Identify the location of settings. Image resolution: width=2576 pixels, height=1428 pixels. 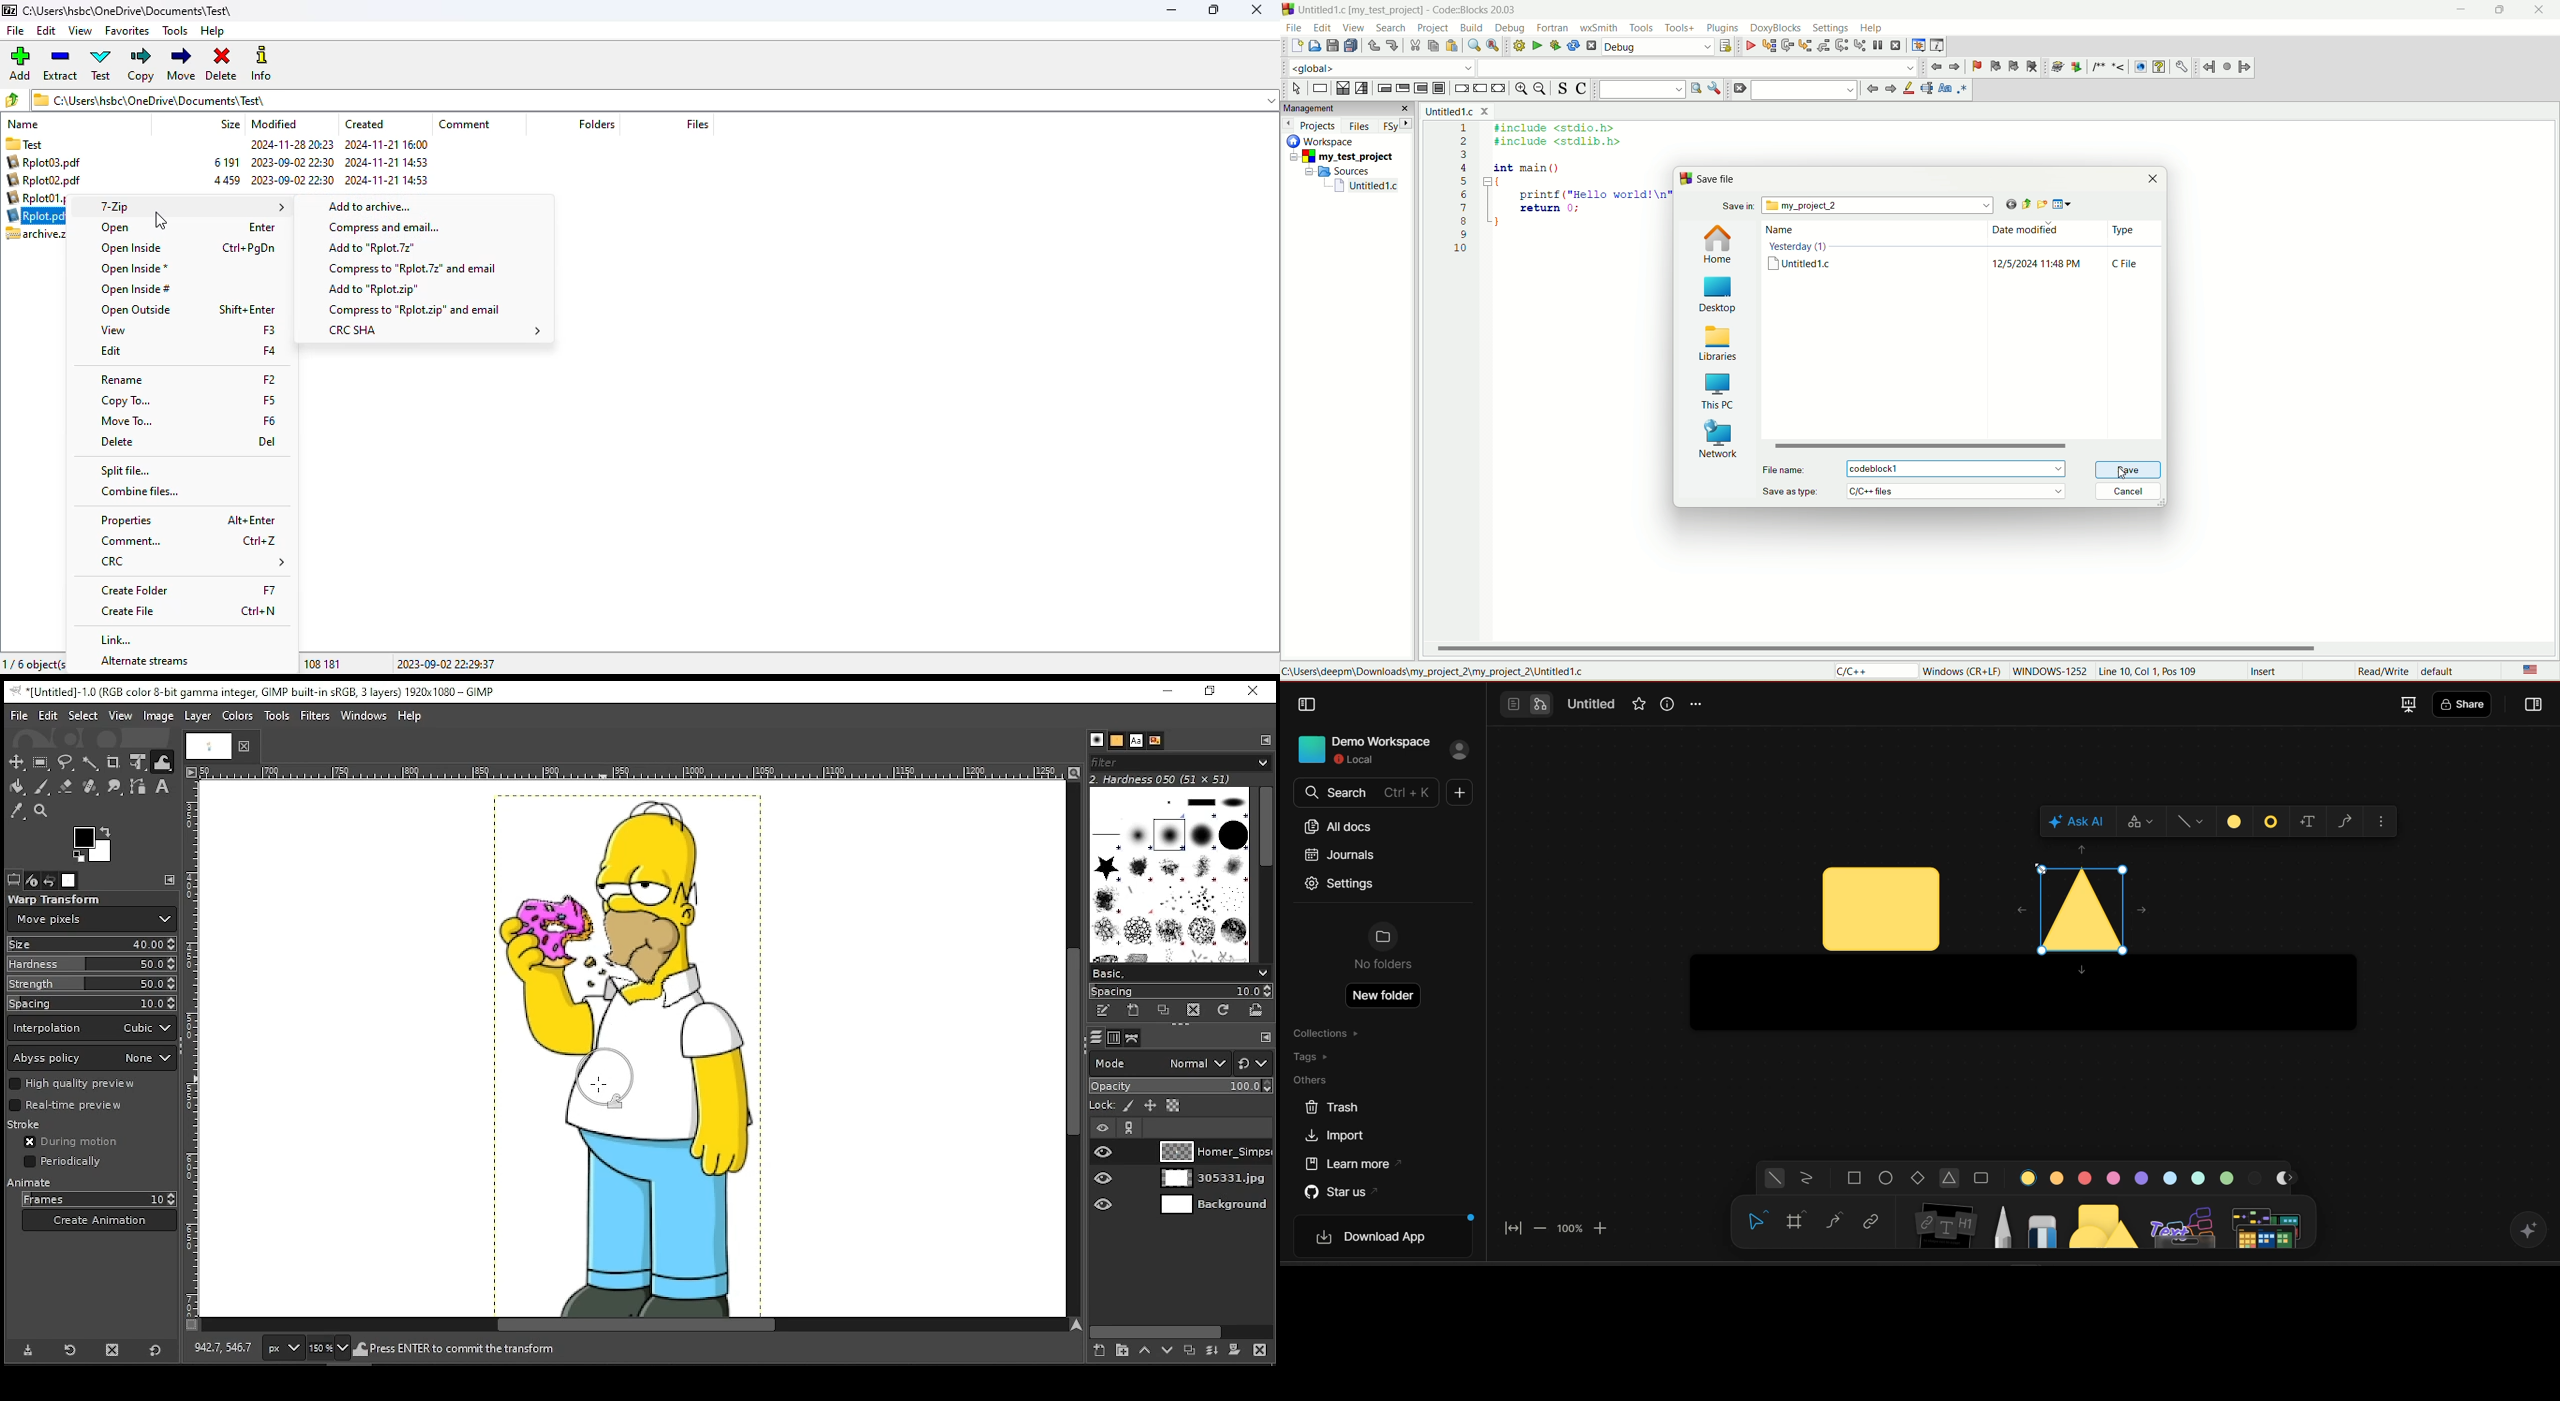
(1341, 885).